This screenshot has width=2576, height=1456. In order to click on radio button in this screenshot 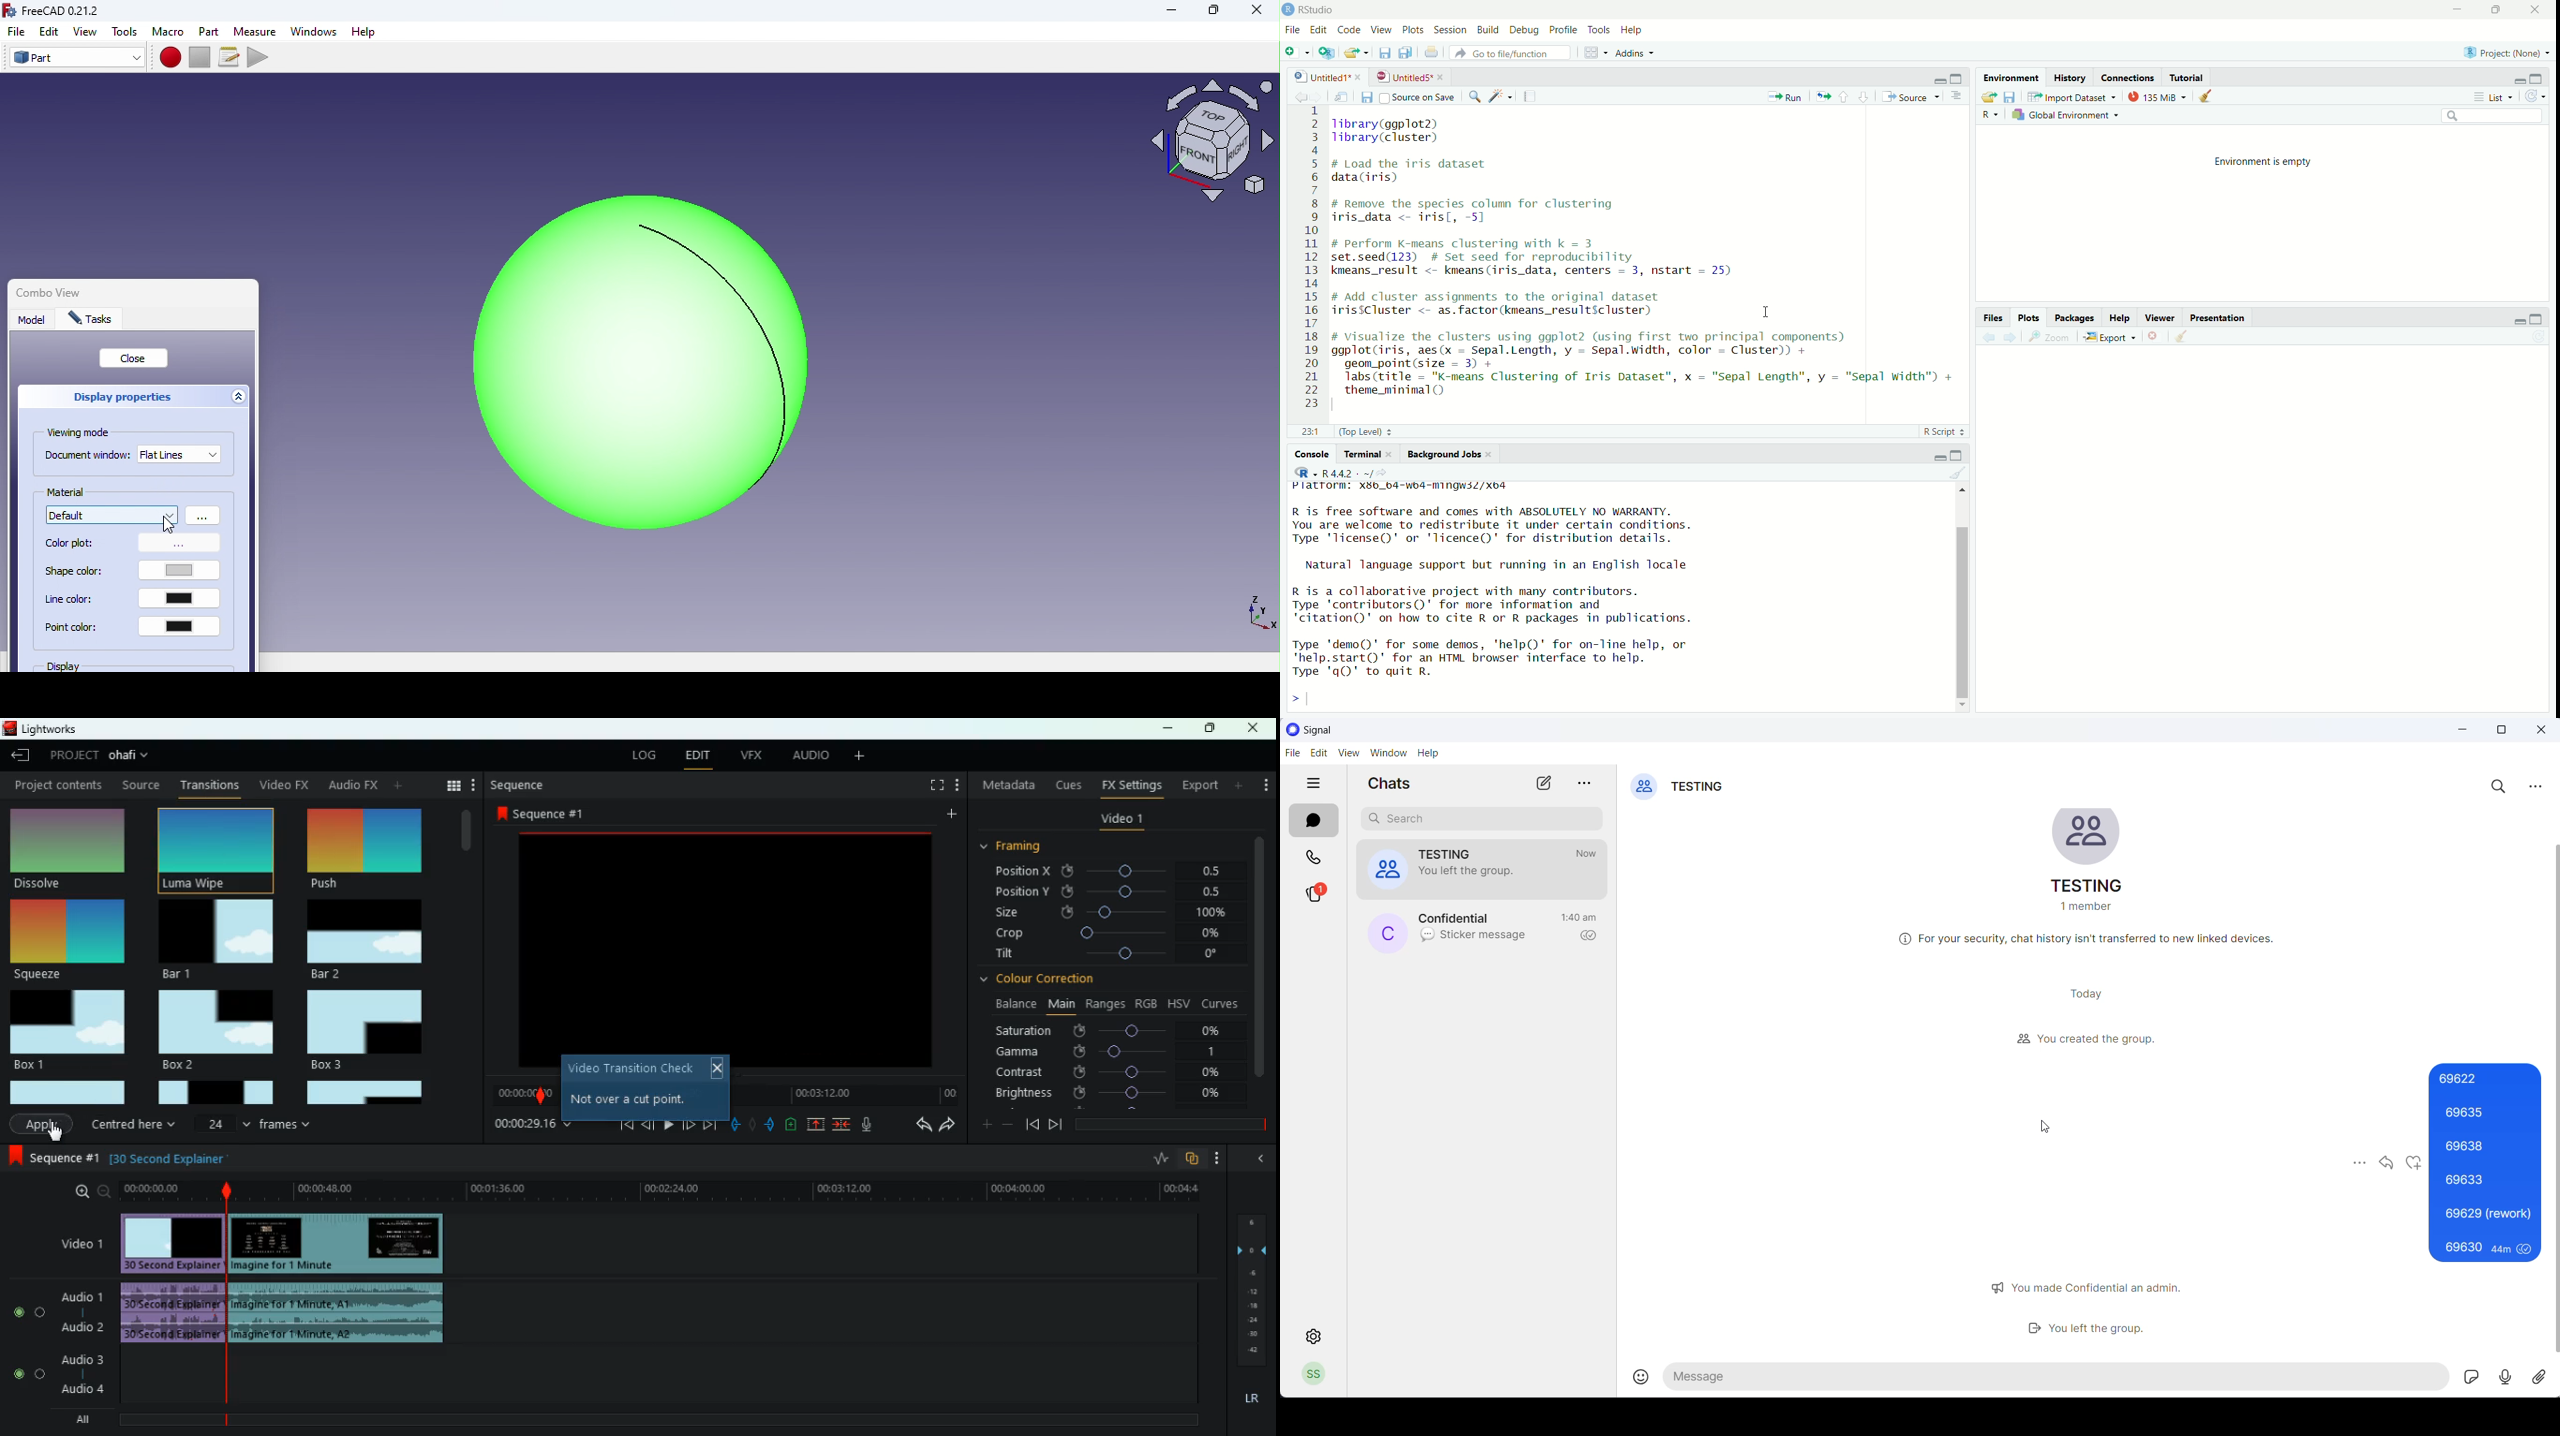, I will do `click(25, 1337)`.